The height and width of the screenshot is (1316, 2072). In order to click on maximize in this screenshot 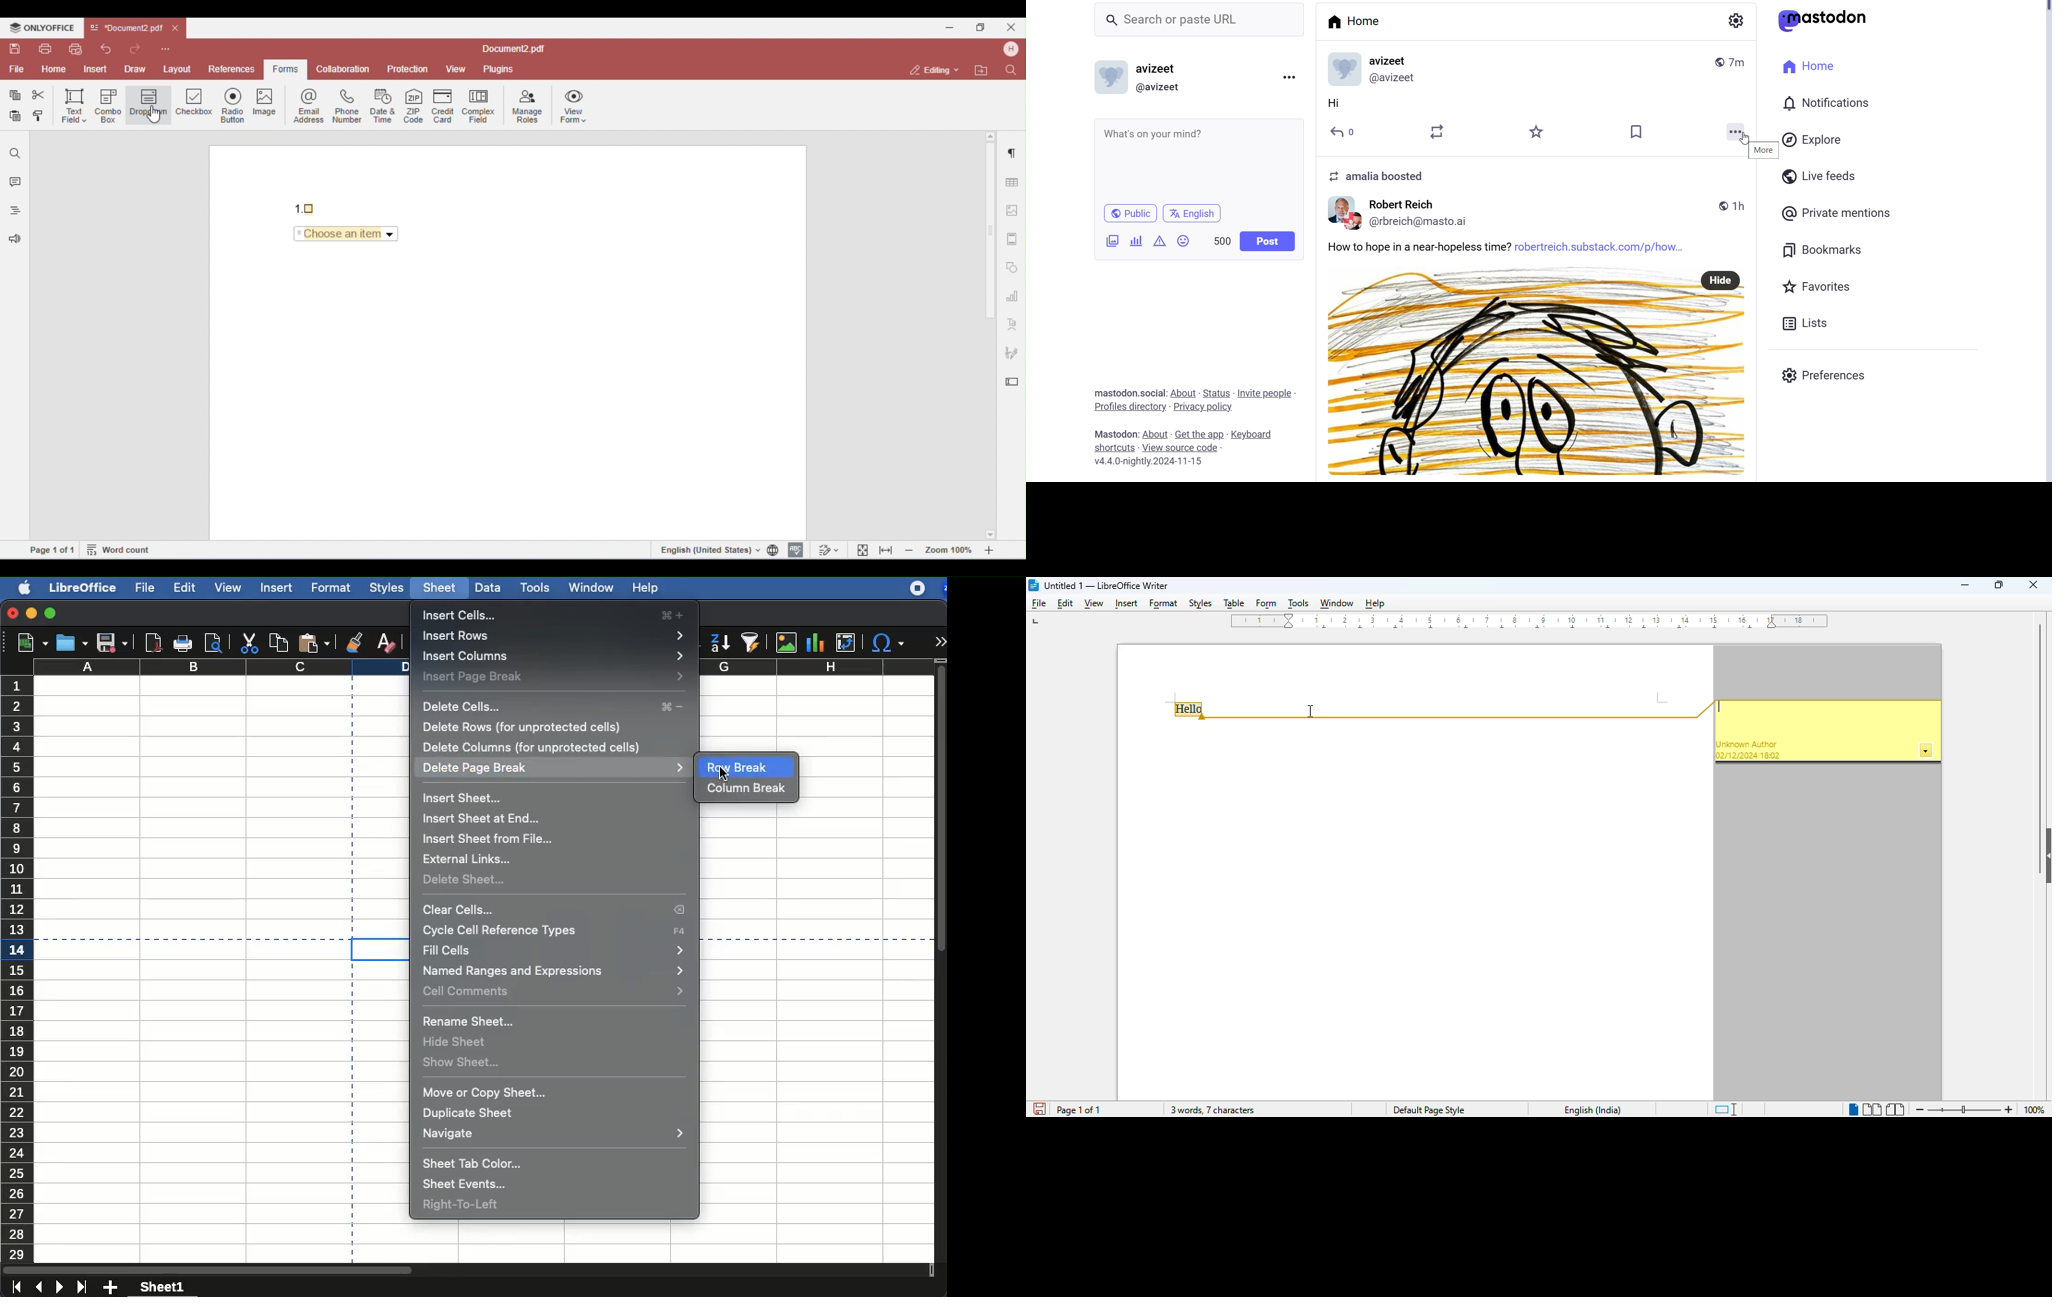, I will do `click(50, 613)`.